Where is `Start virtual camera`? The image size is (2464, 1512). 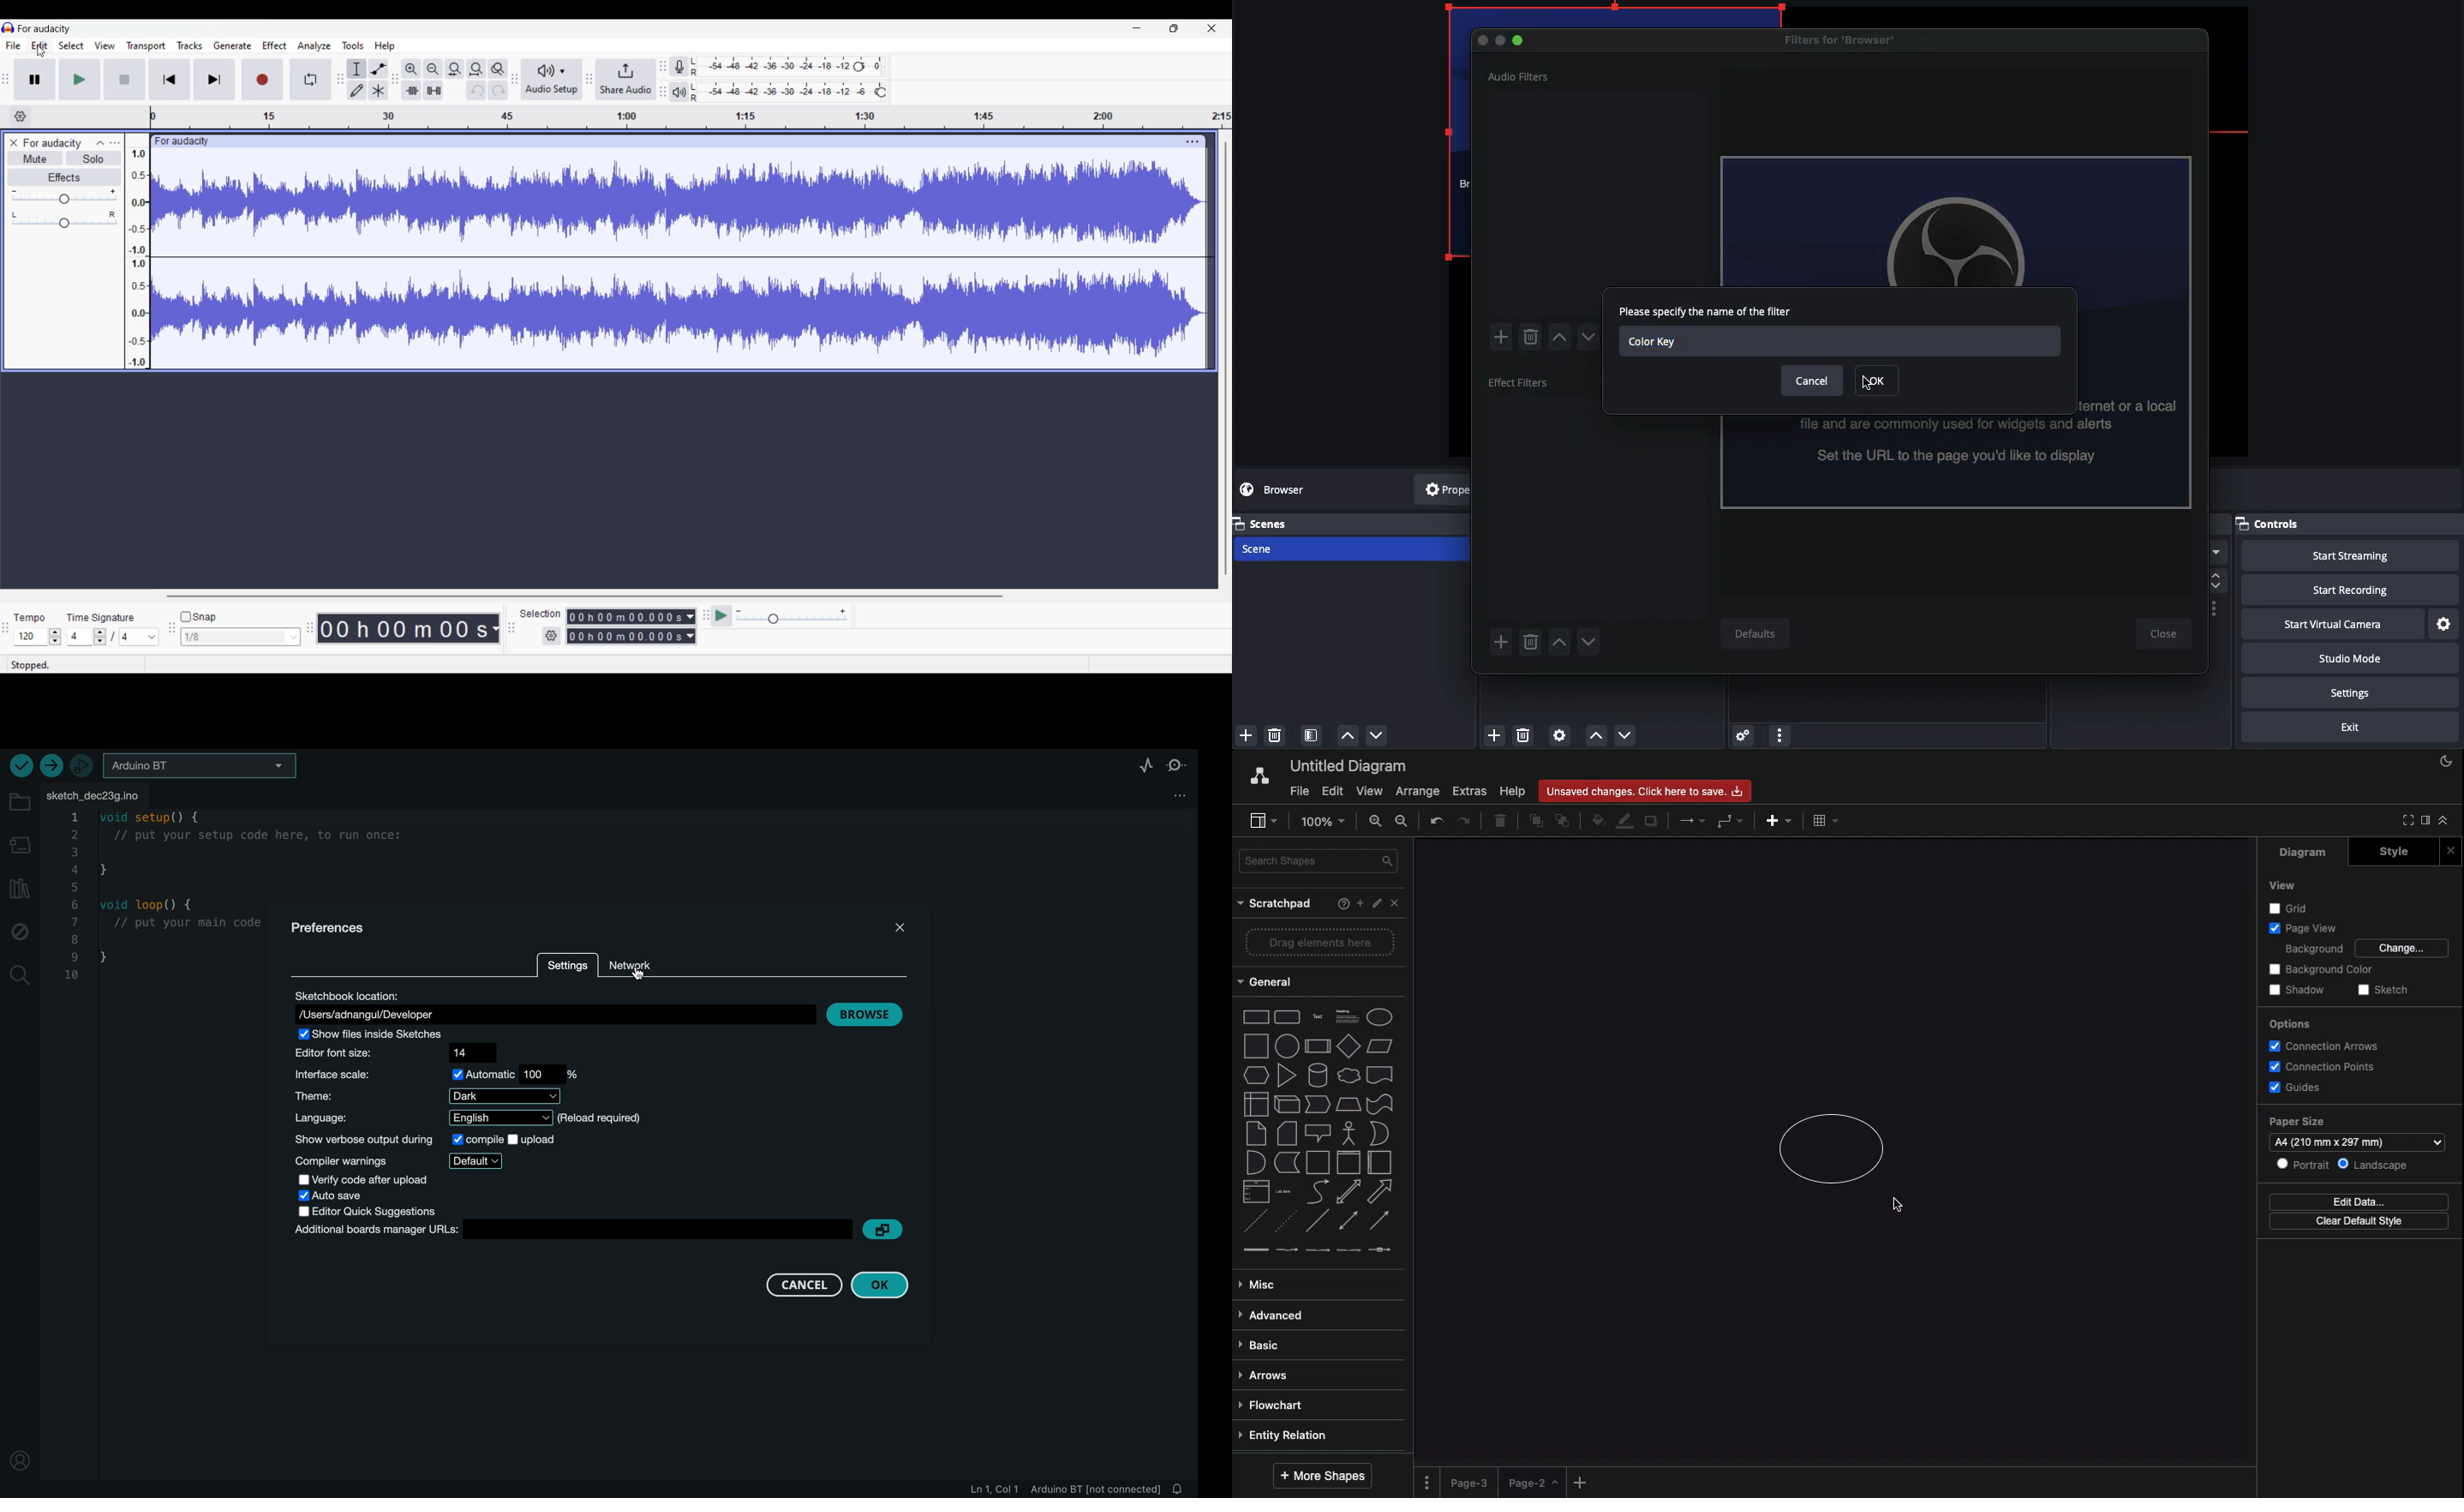 Start virtual camera is located at coordinates (2330, 625).